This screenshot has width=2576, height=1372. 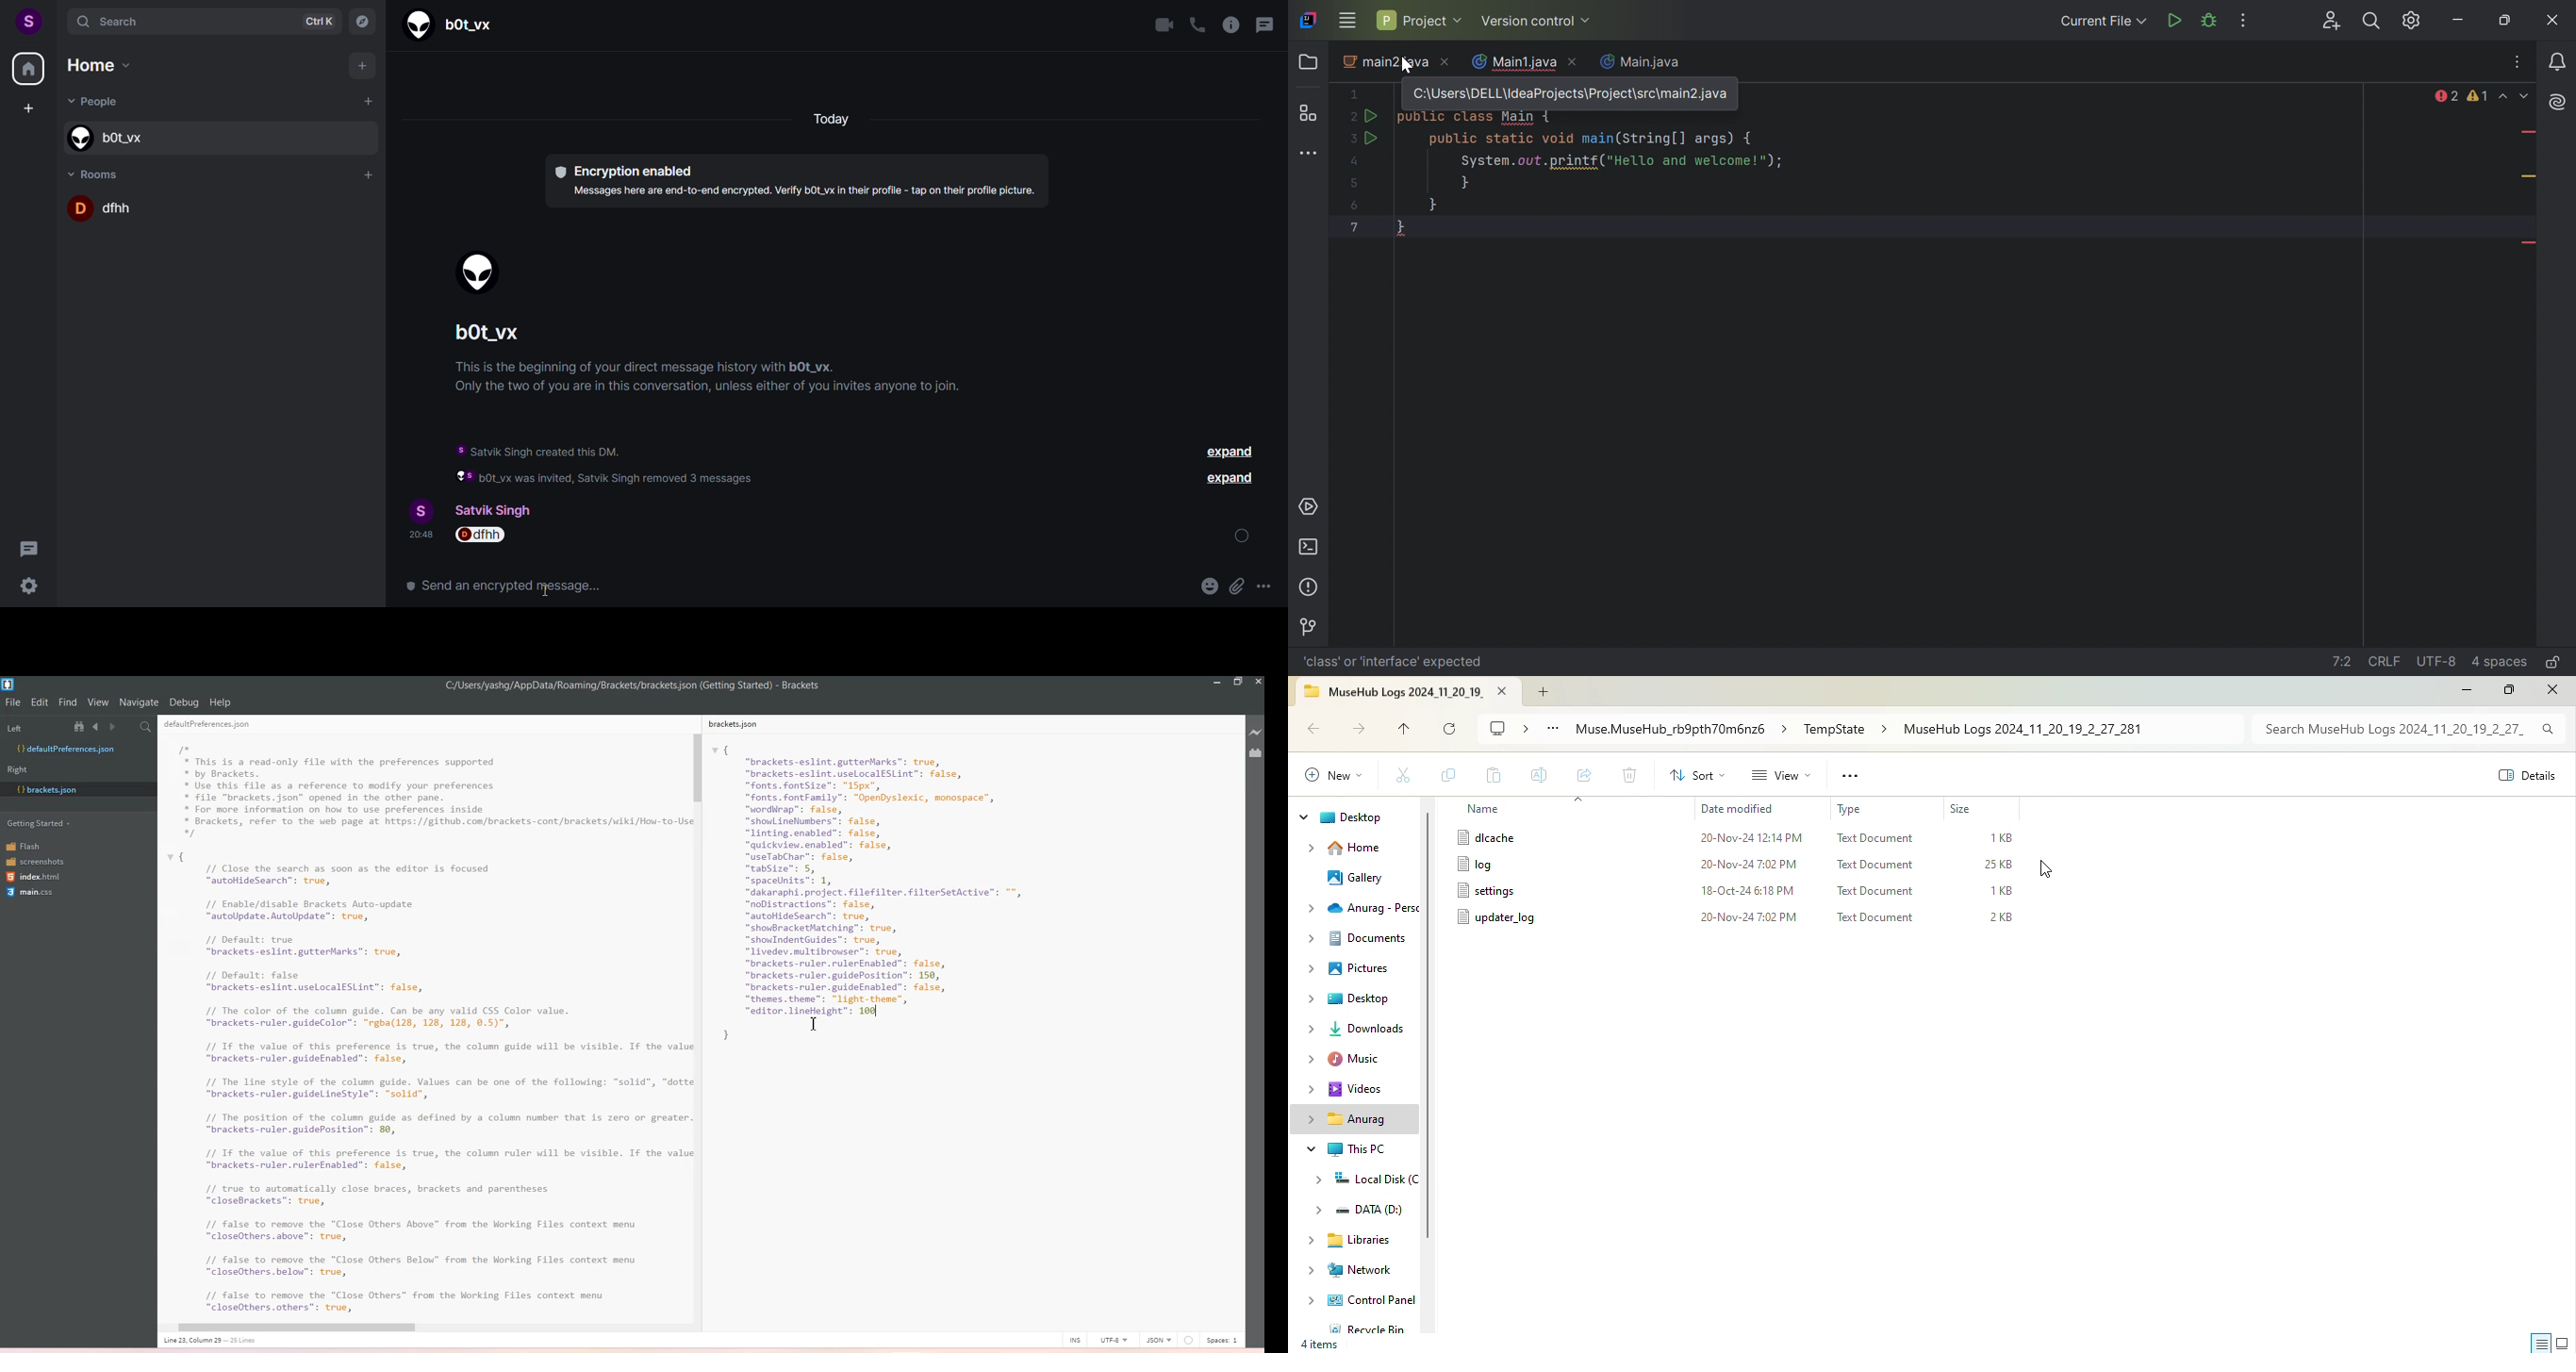 What do you see at coordinates (416, 510) in the screenshot?
I see `display picture` at bounding box center [416, 510].